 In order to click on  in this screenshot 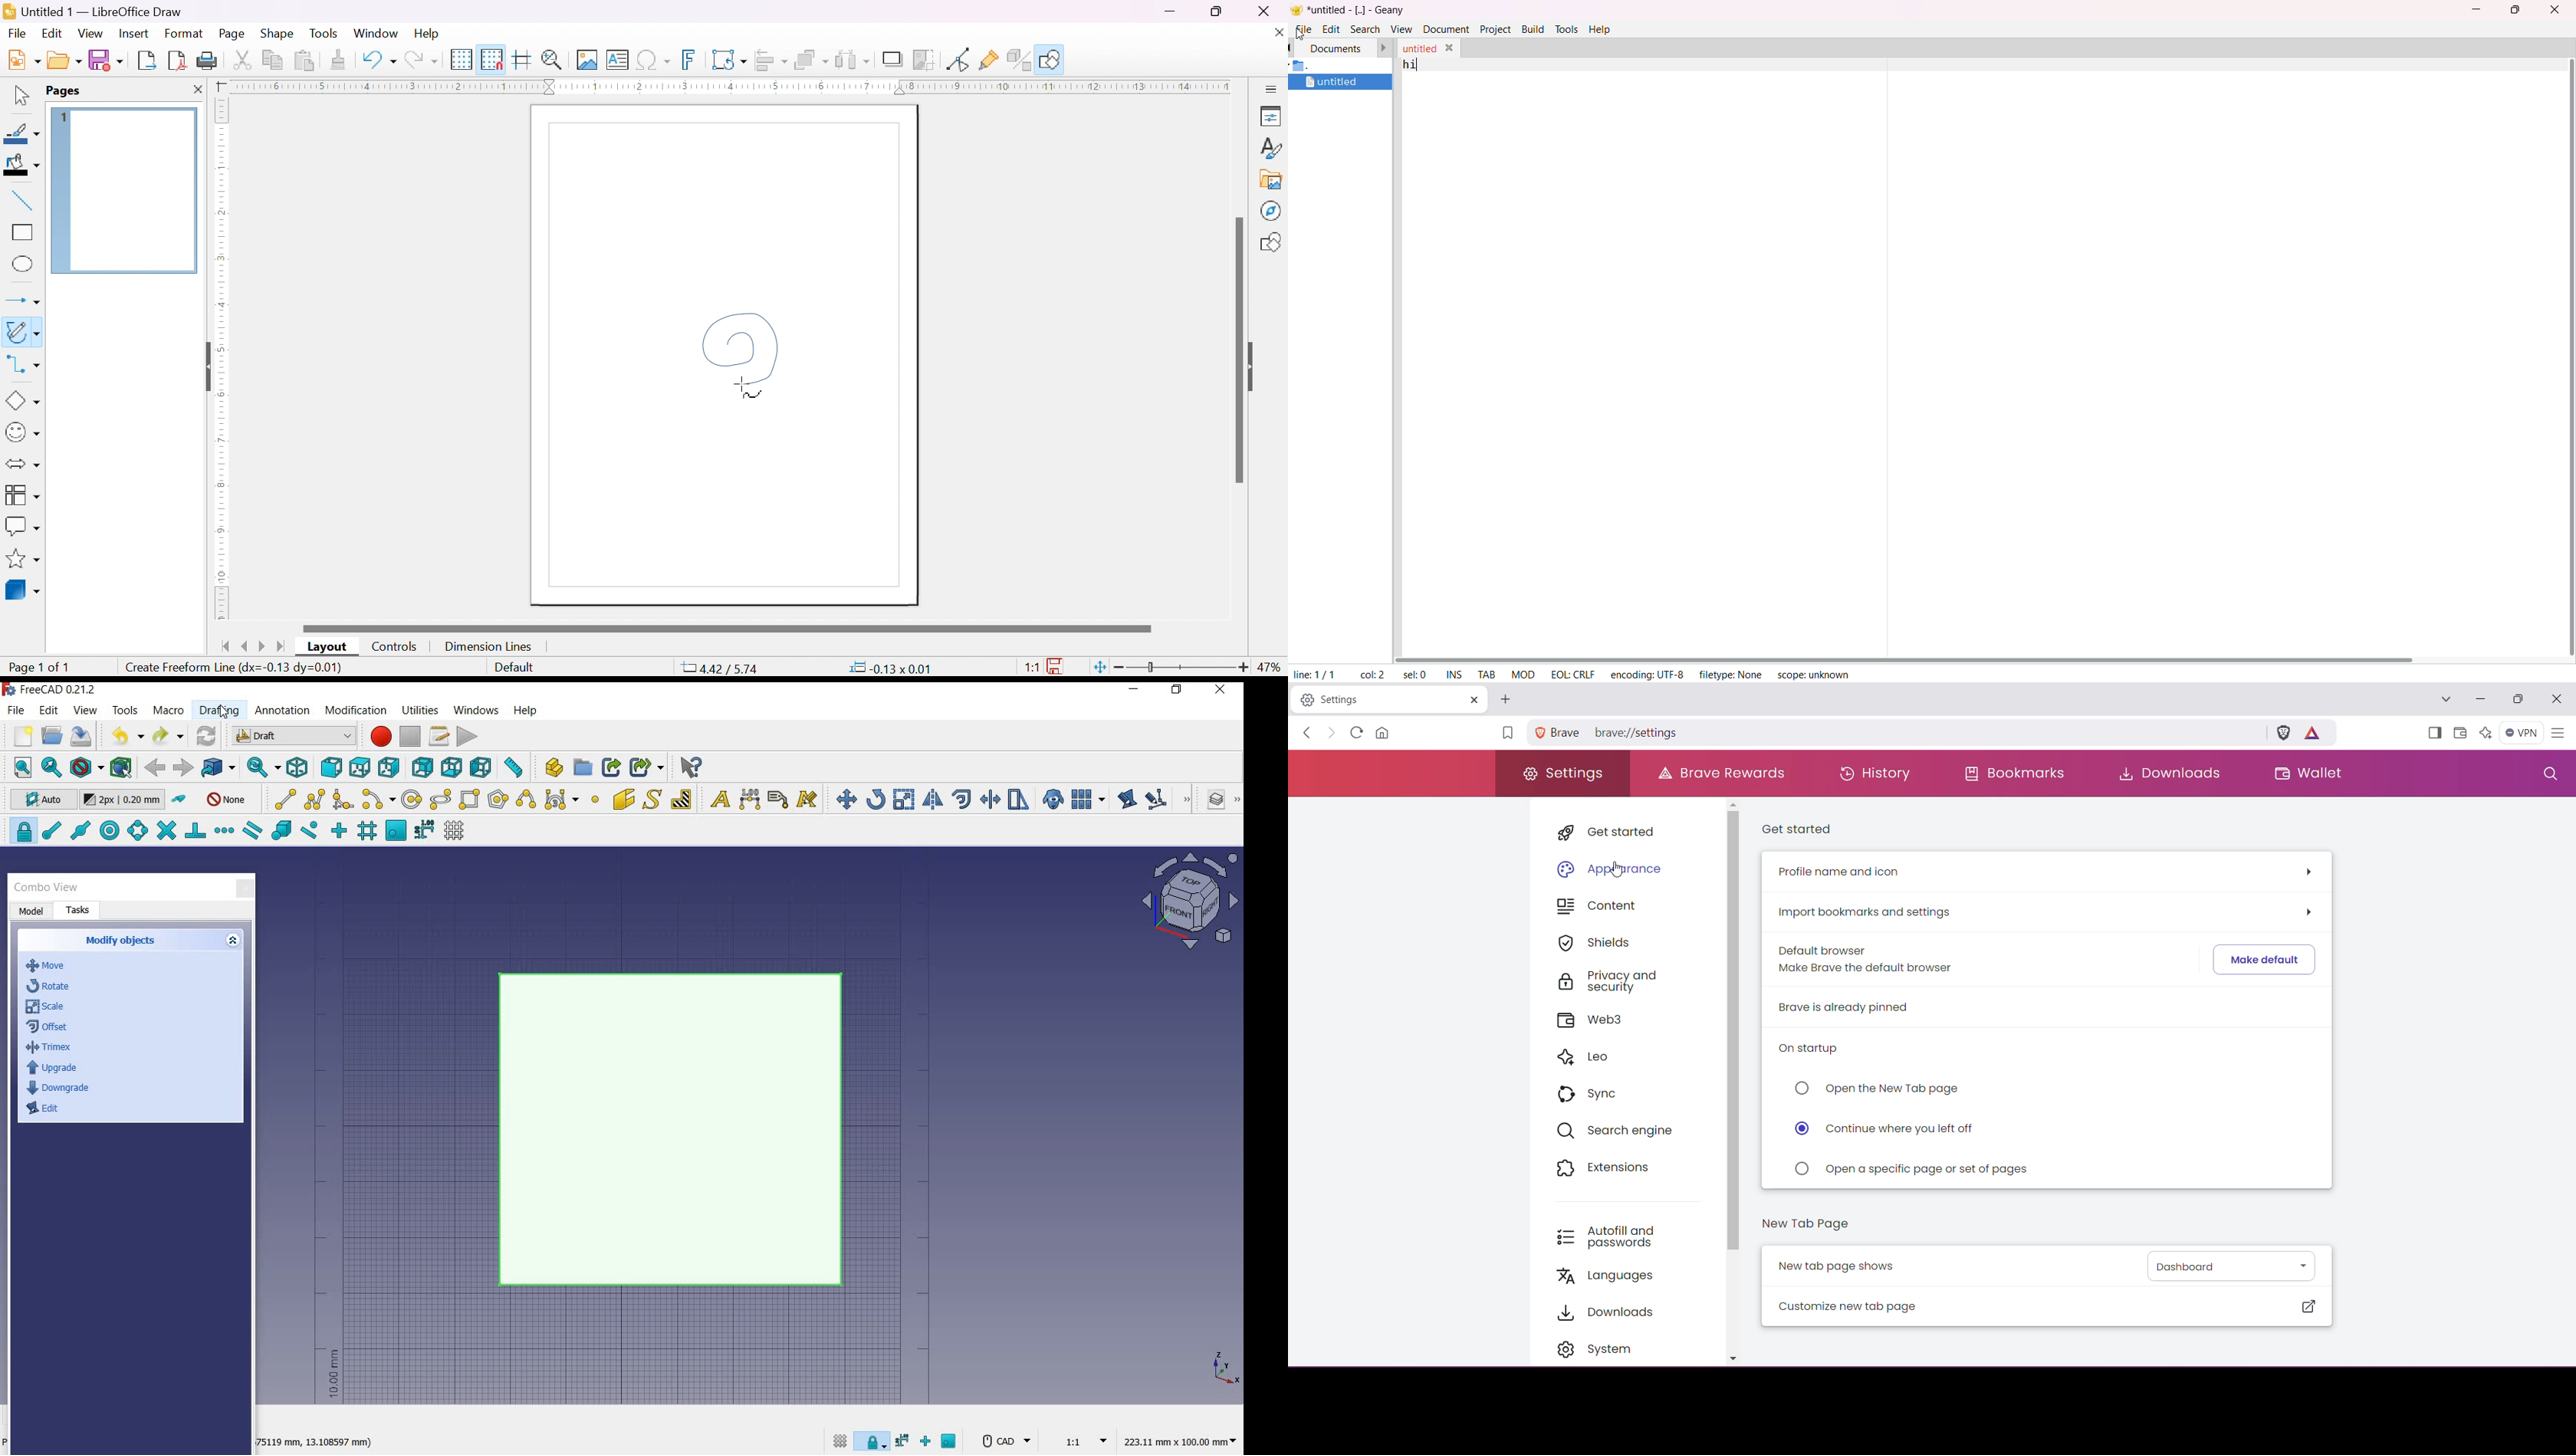, I will do `click(18, 34)`.